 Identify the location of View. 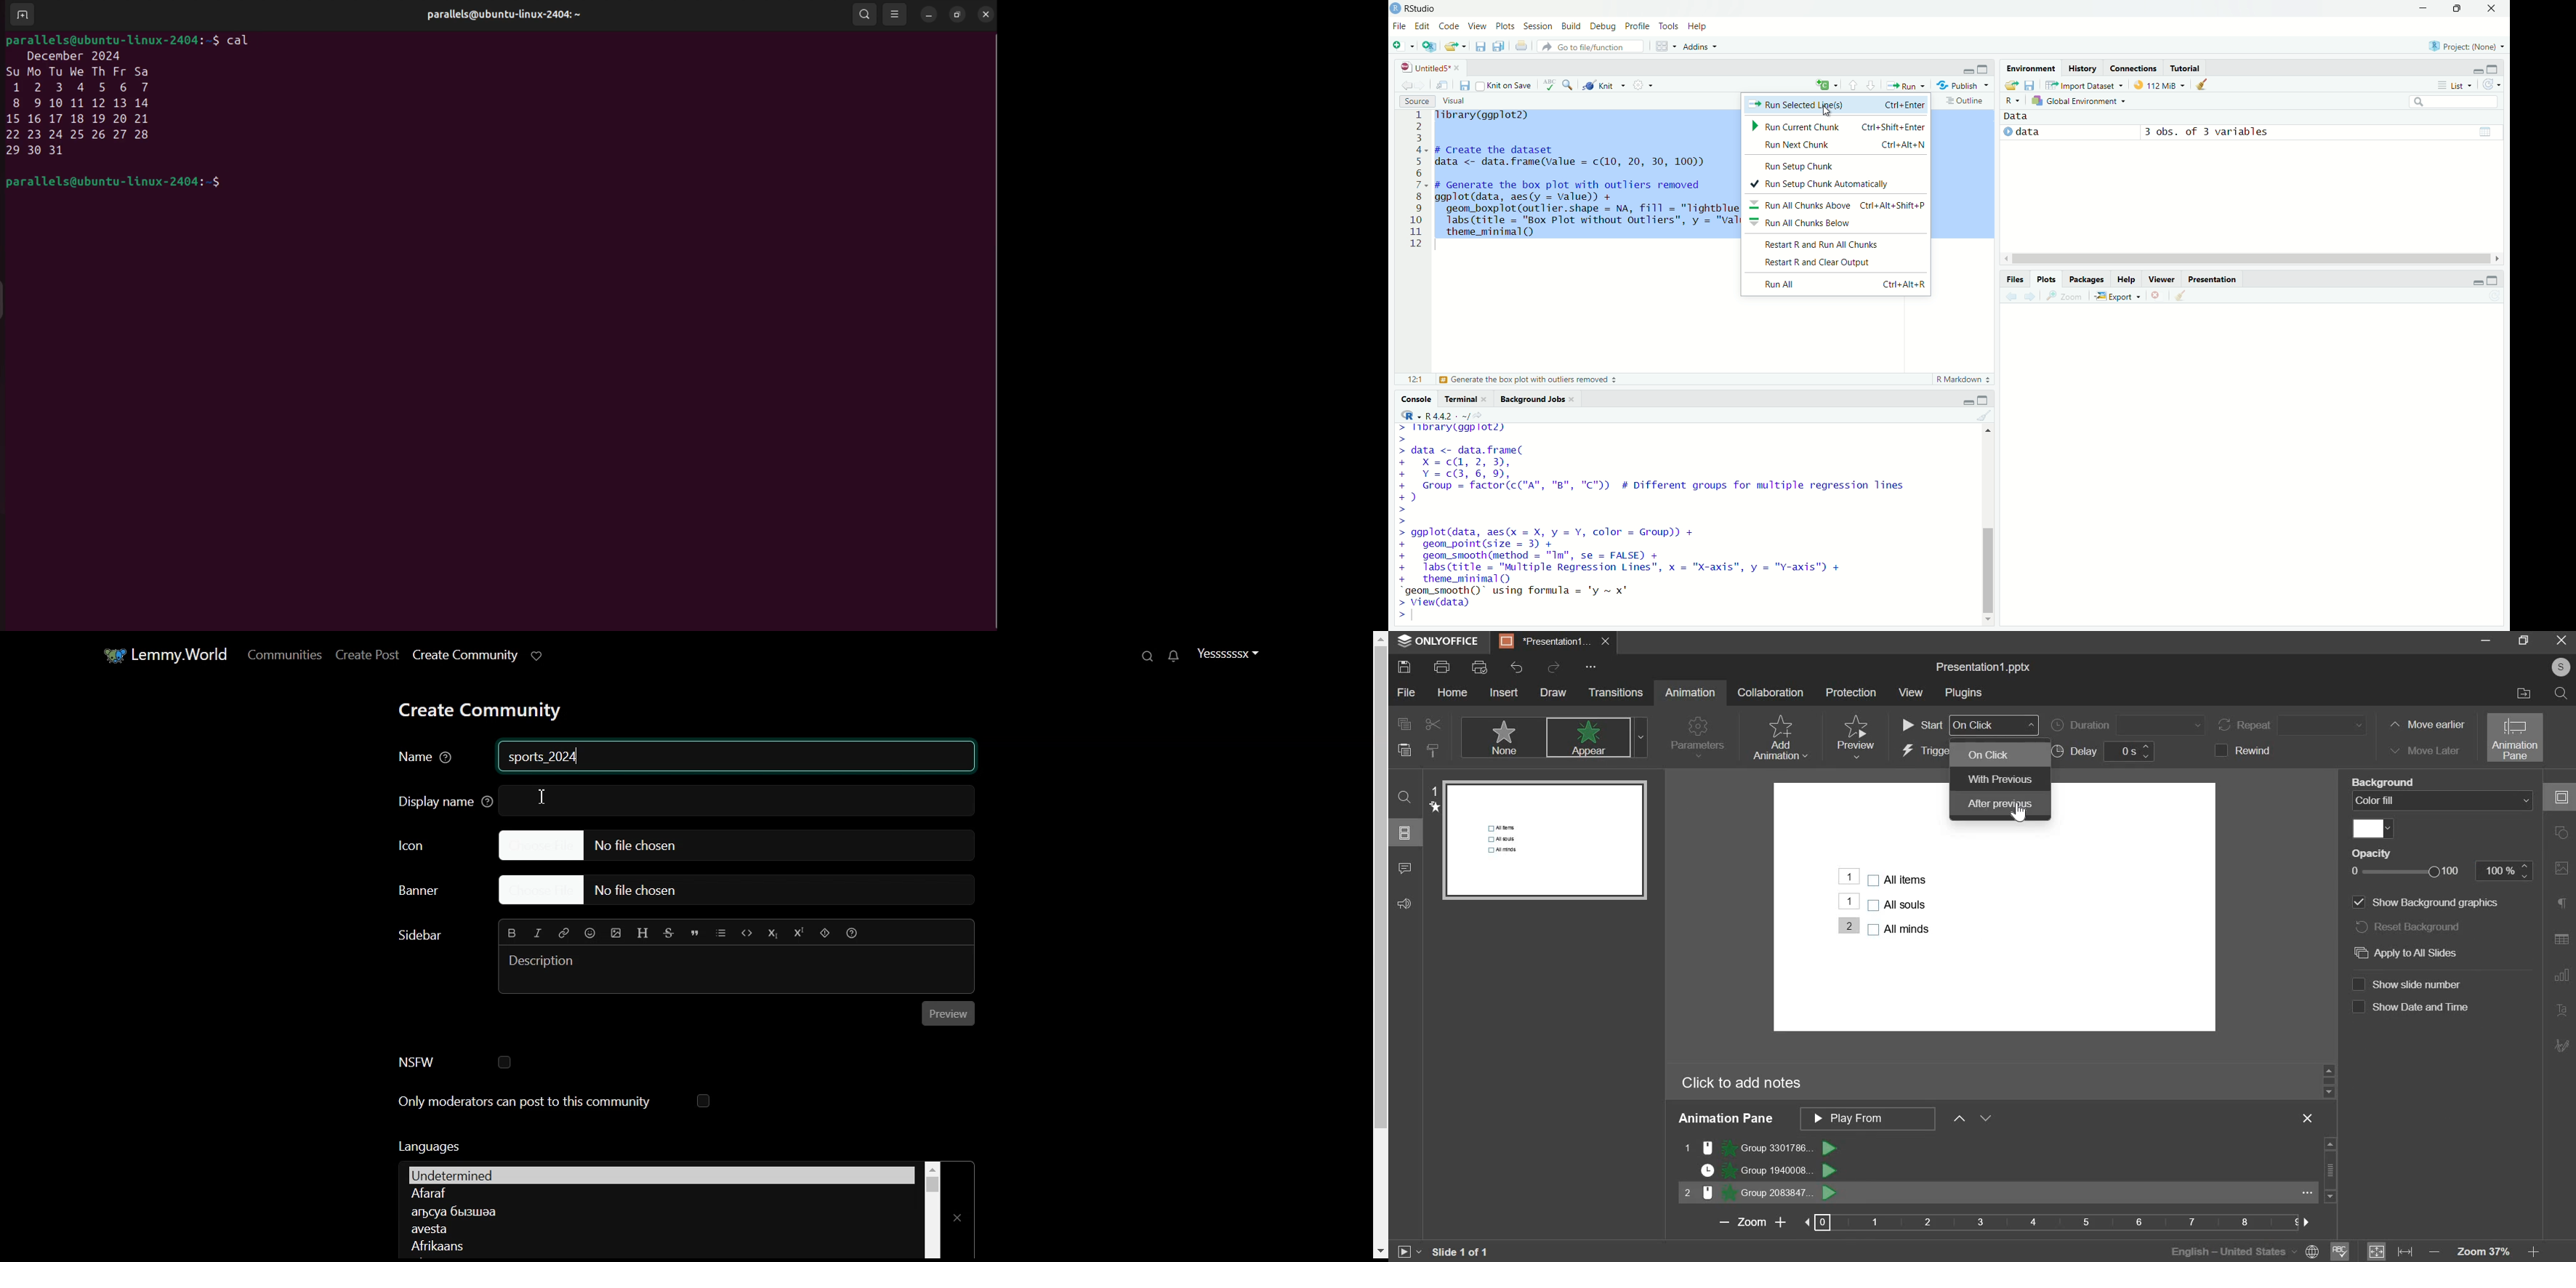
(1476, 27).